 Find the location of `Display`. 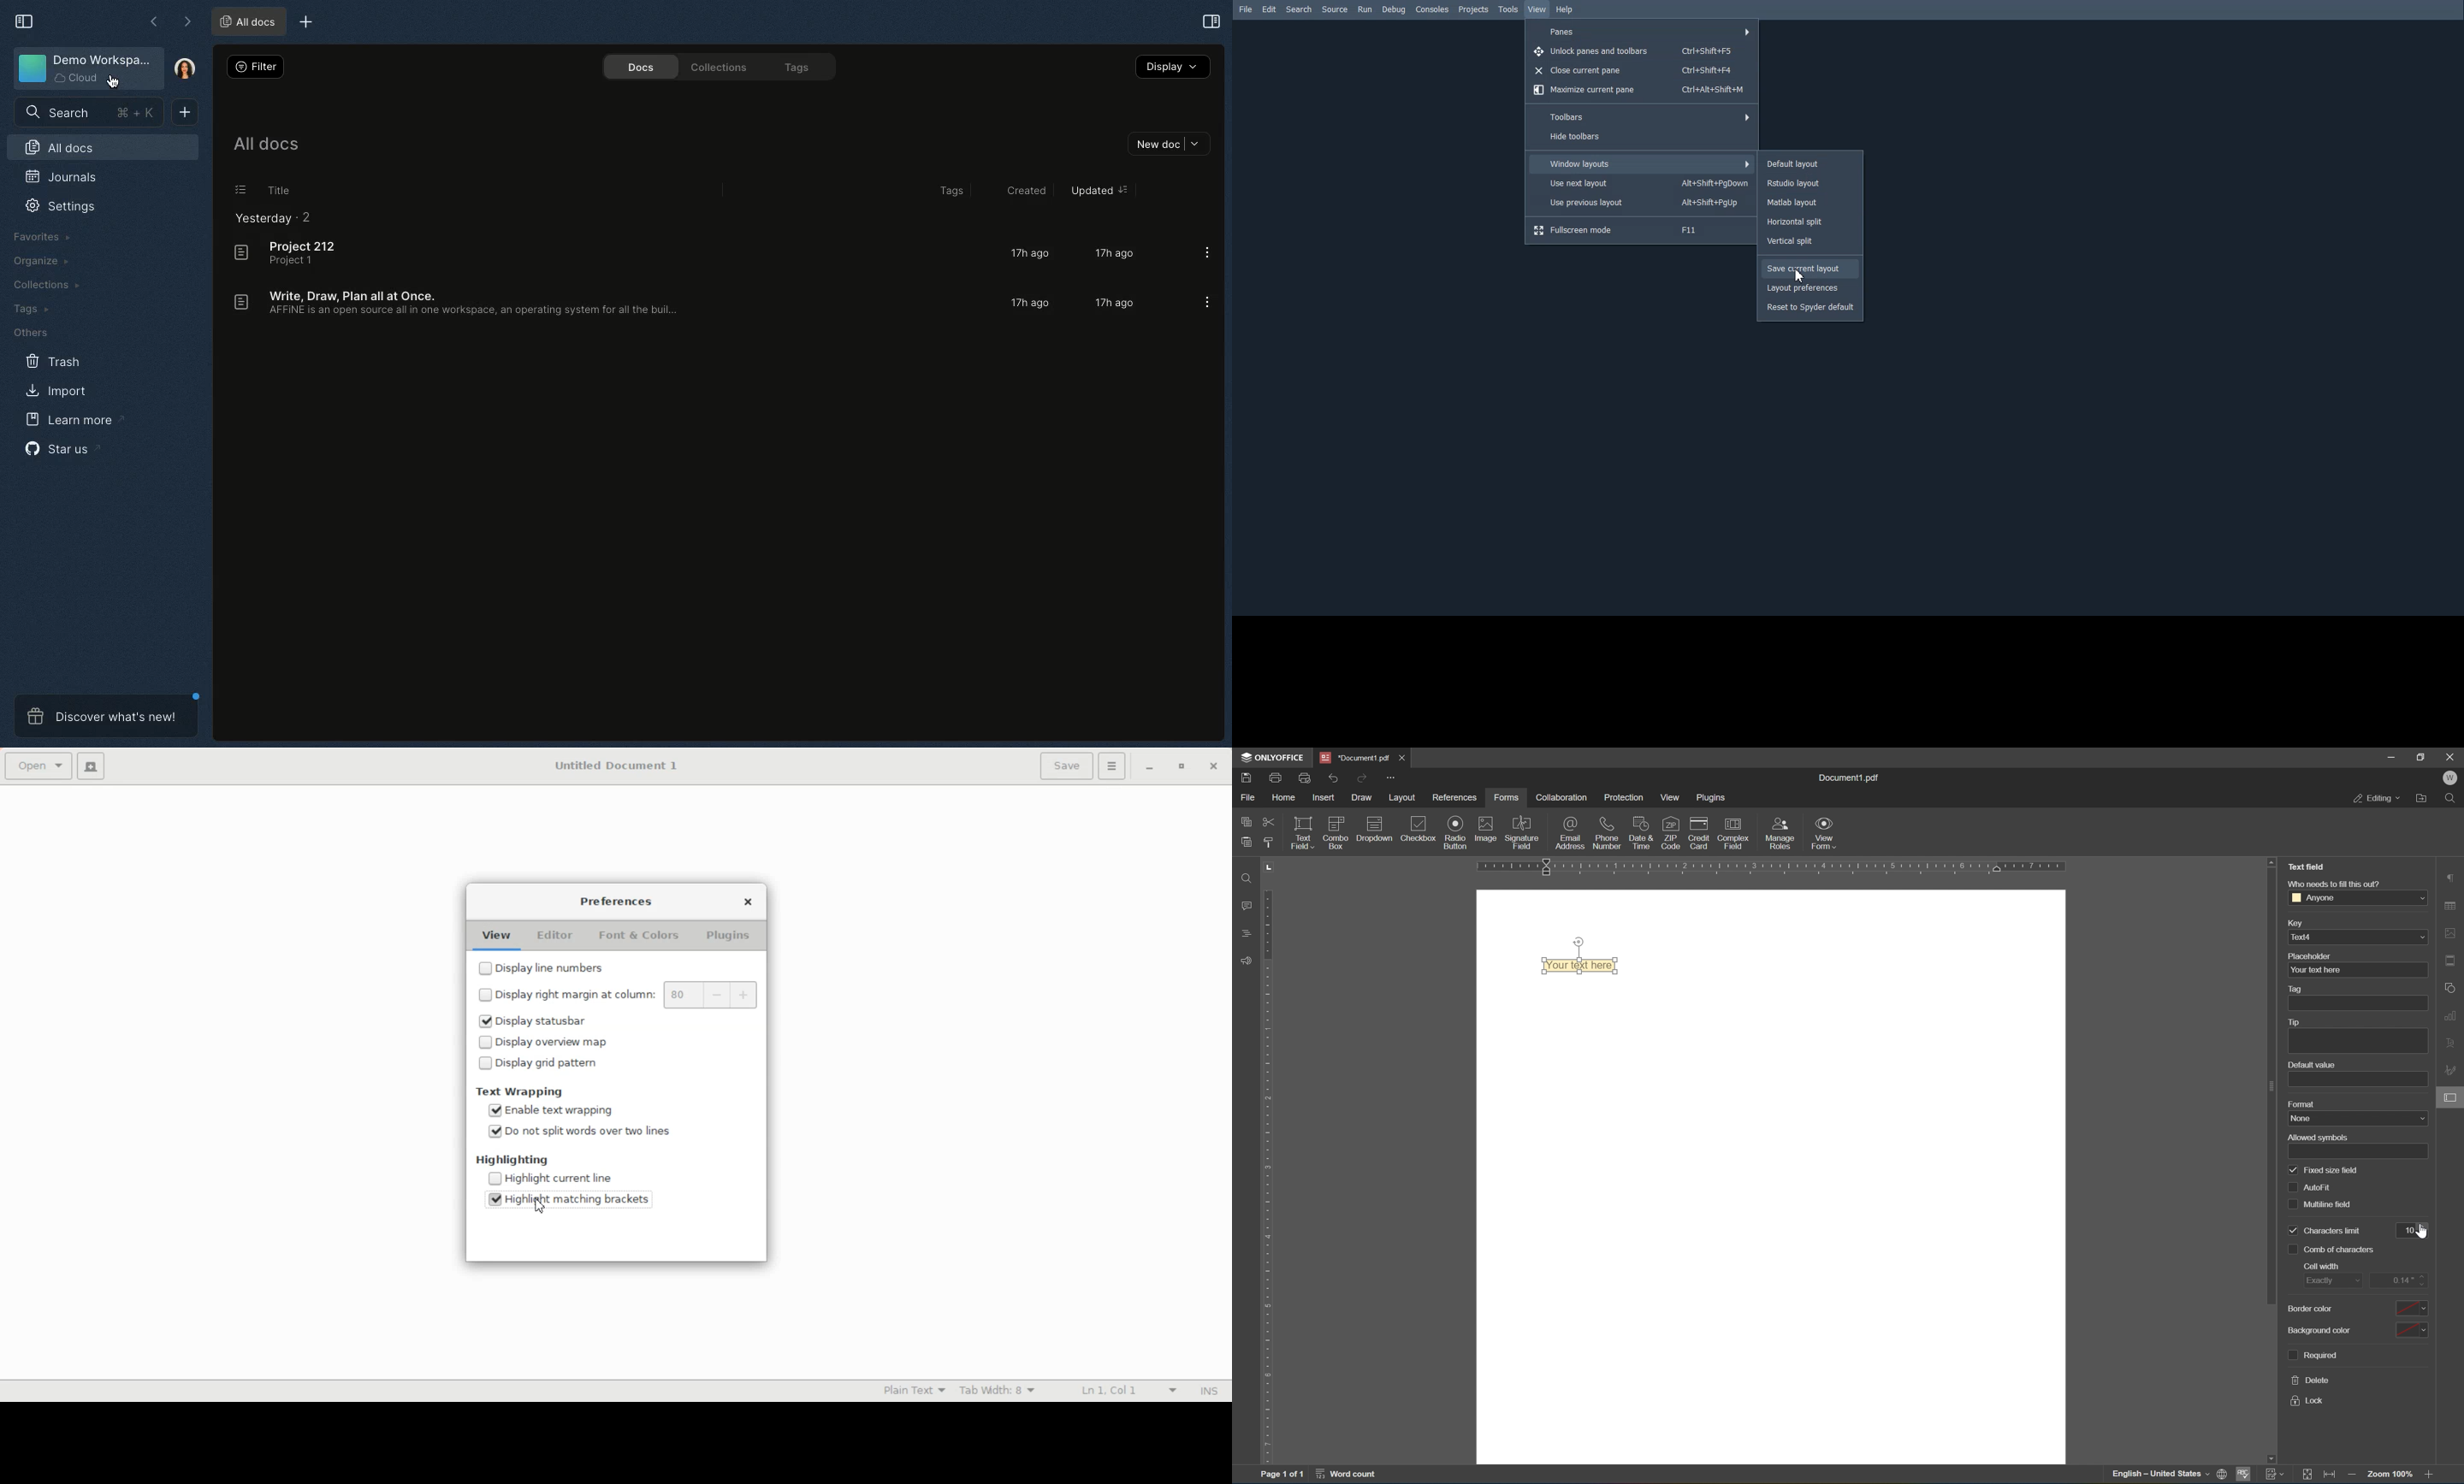

Display is located at coordinates (1171, 66).